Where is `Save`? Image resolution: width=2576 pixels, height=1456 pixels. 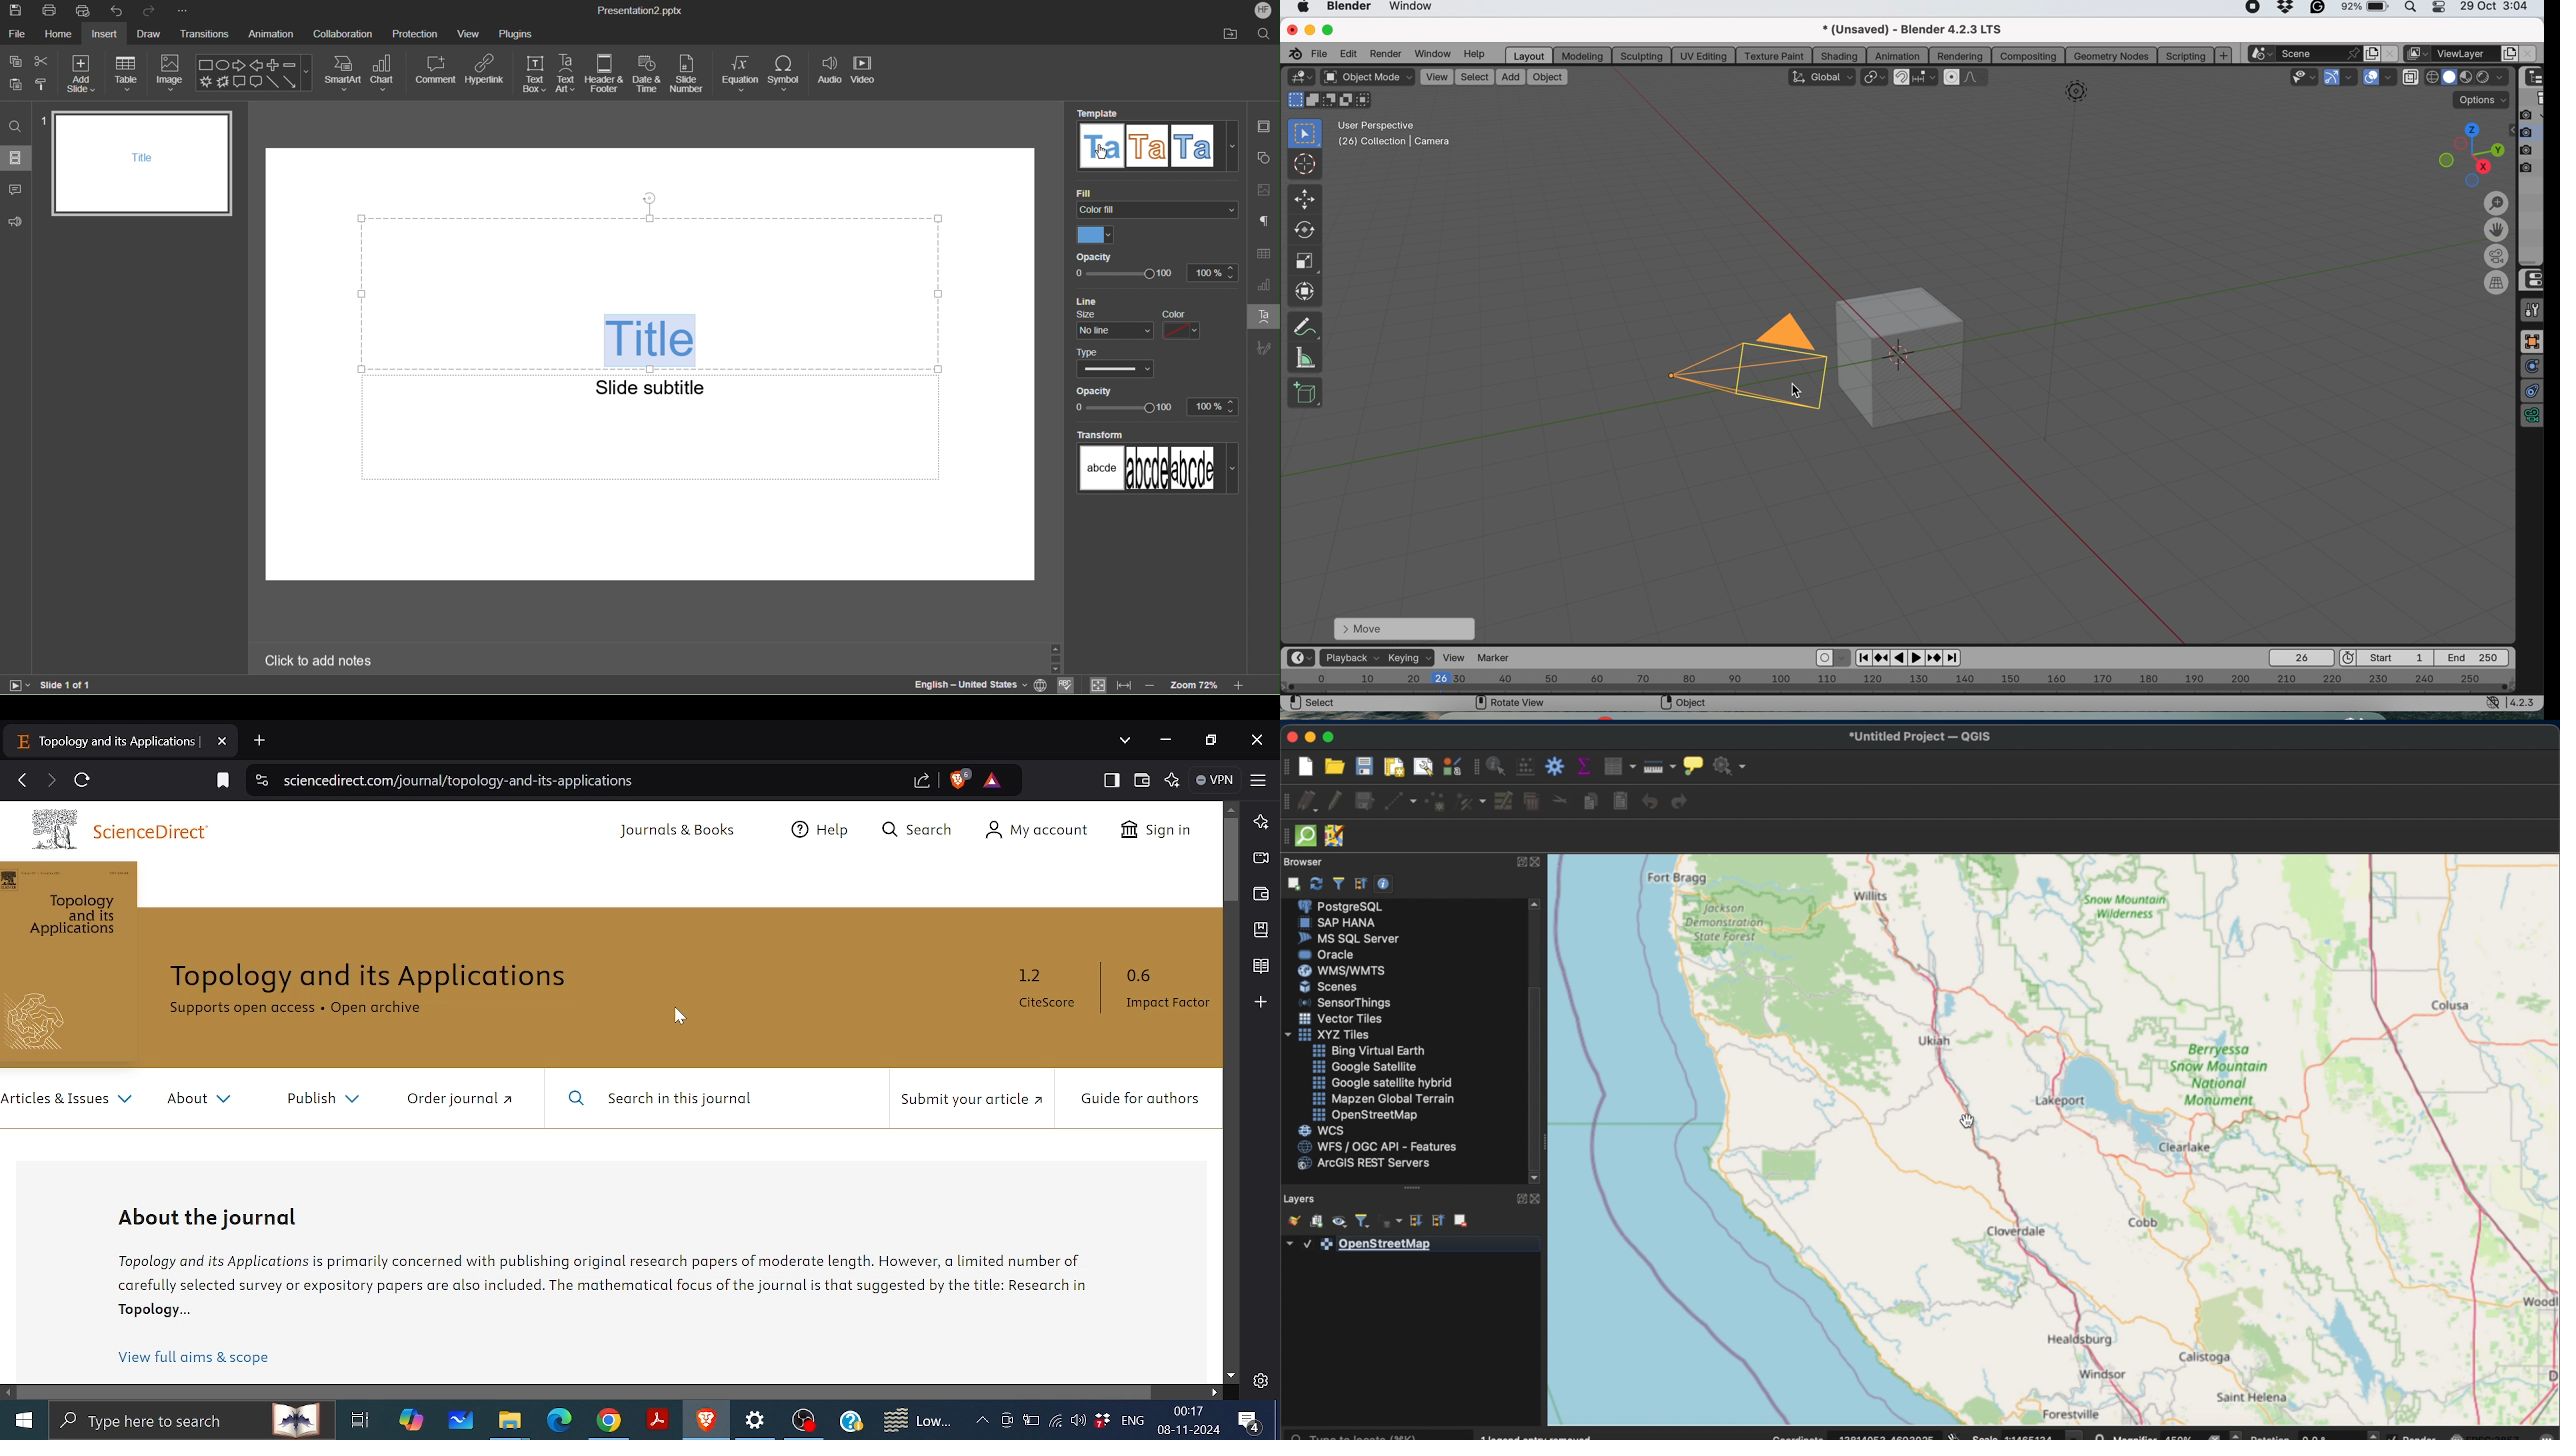 Save is located at coordinates (17, 11).